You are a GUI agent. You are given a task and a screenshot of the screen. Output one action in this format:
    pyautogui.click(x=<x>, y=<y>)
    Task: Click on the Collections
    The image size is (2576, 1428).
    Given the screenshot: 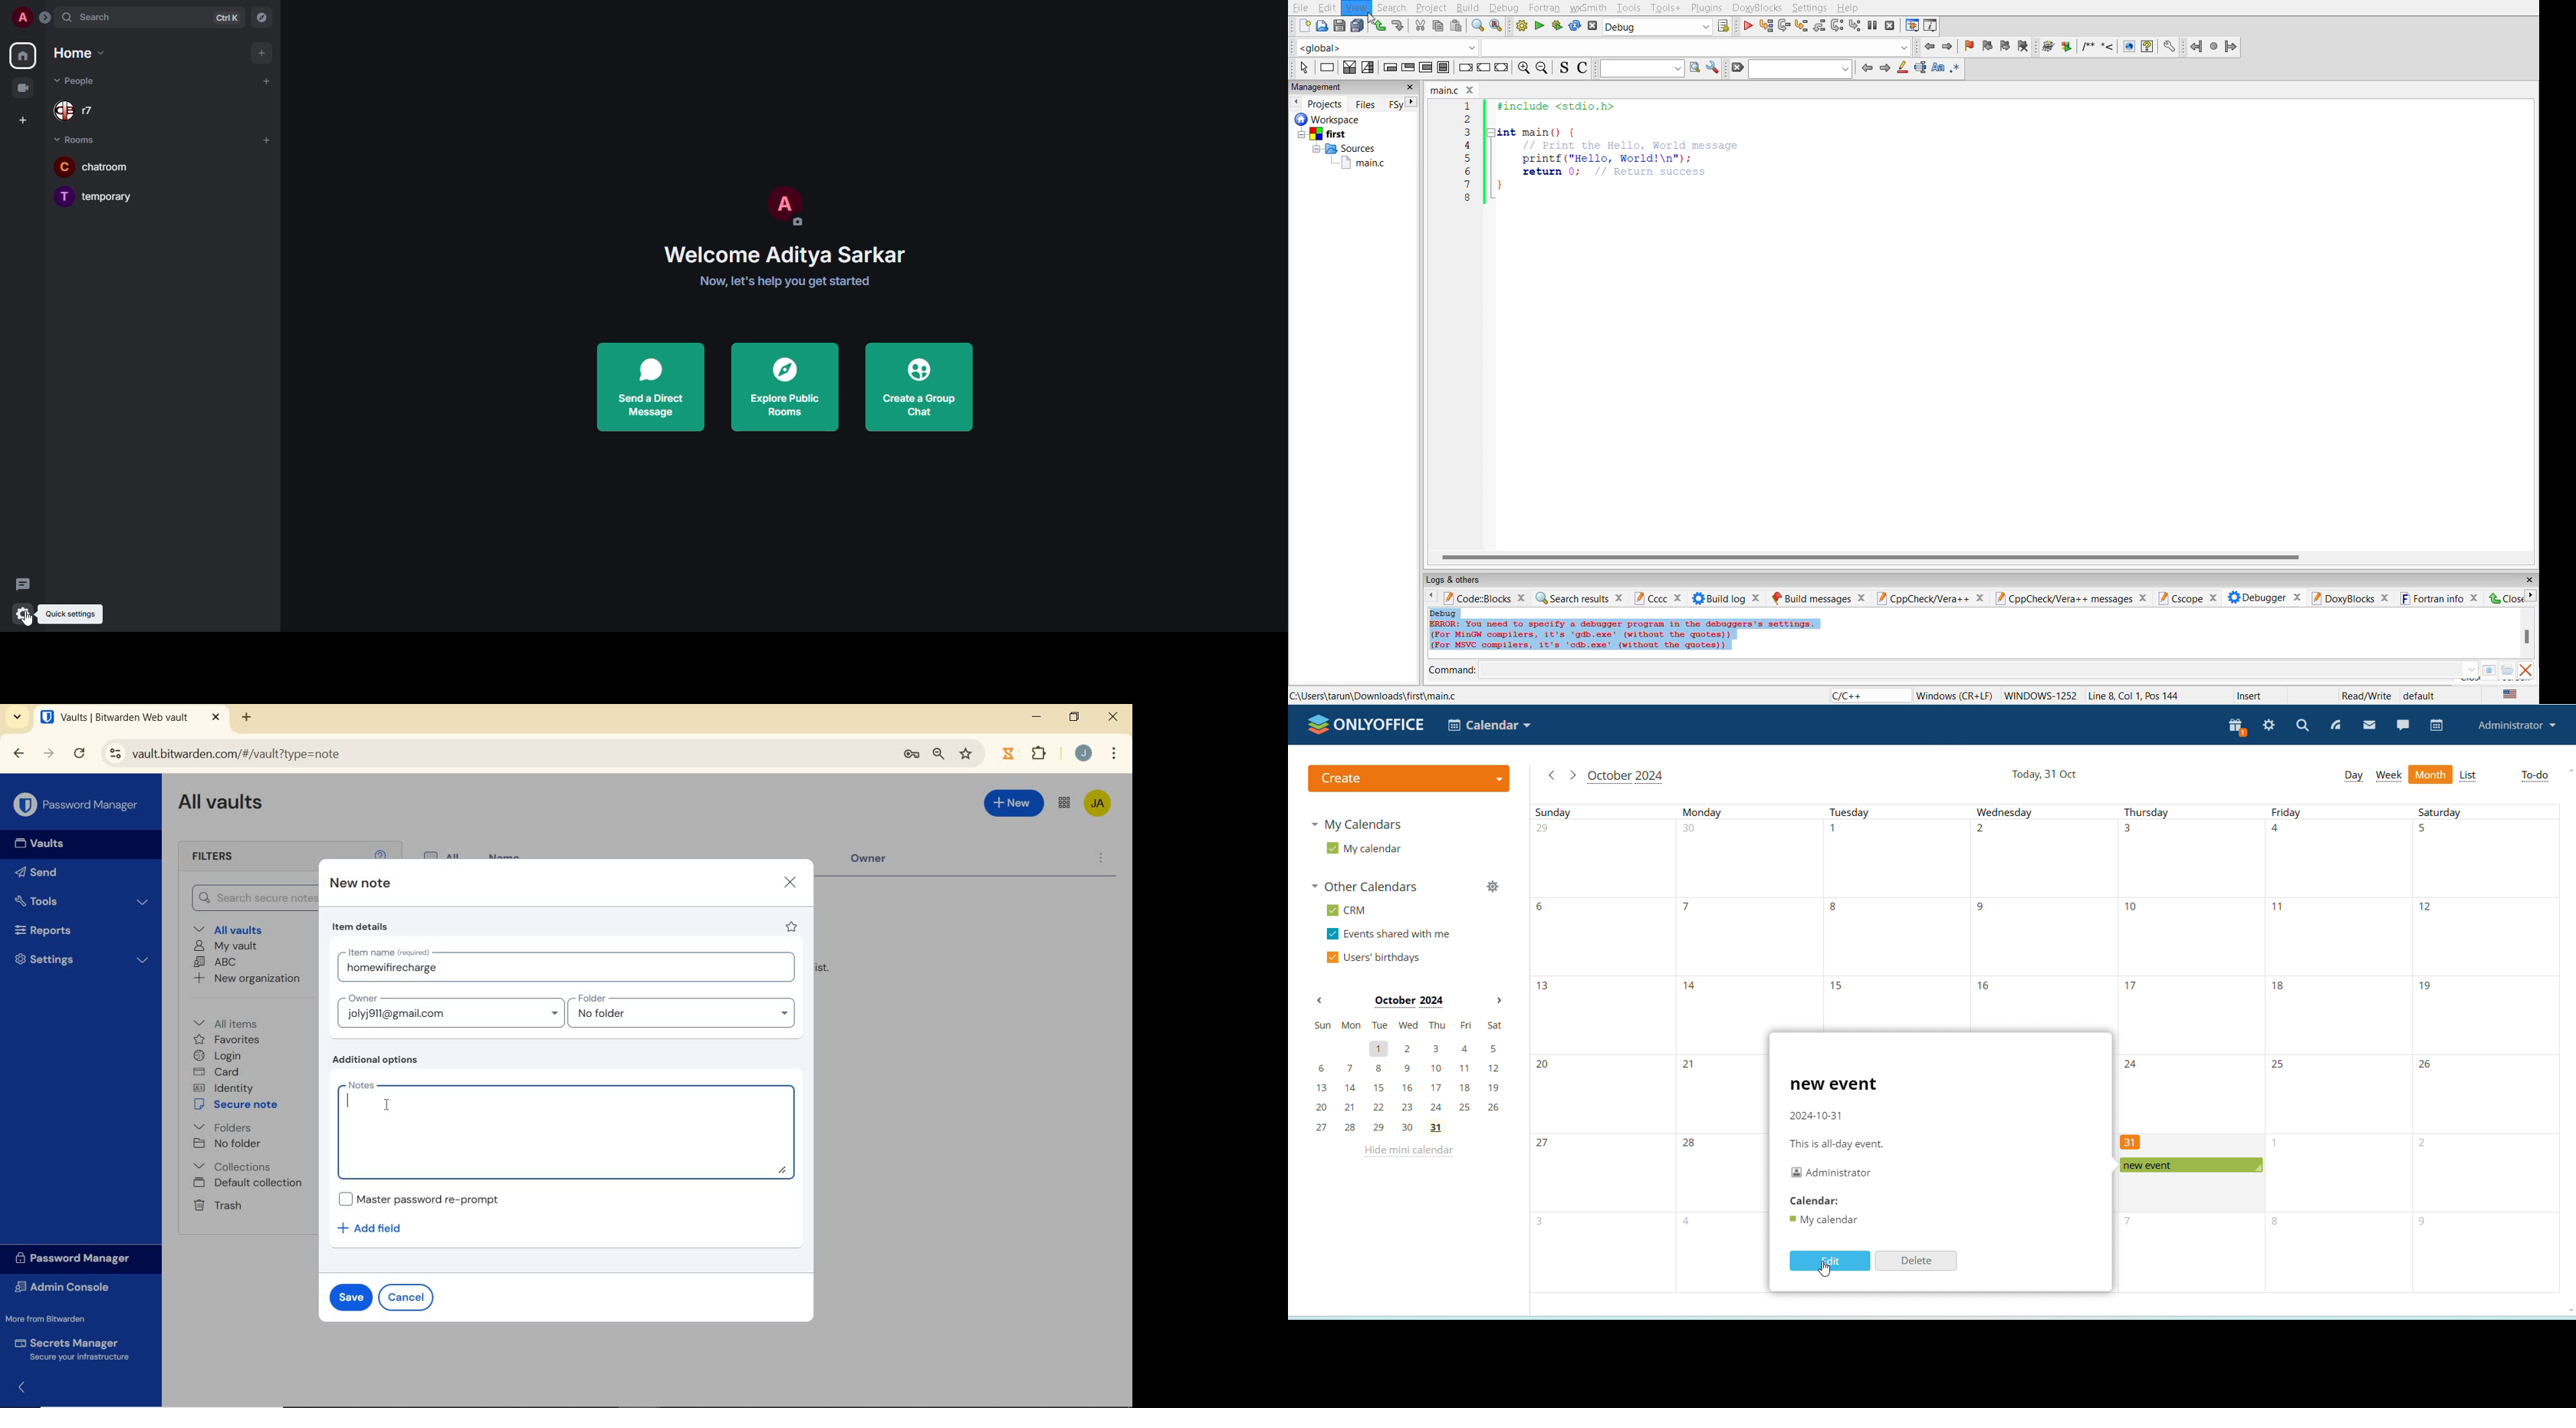 What is the action you would take?
    pyautogui.click(x=235, y=1166)
    